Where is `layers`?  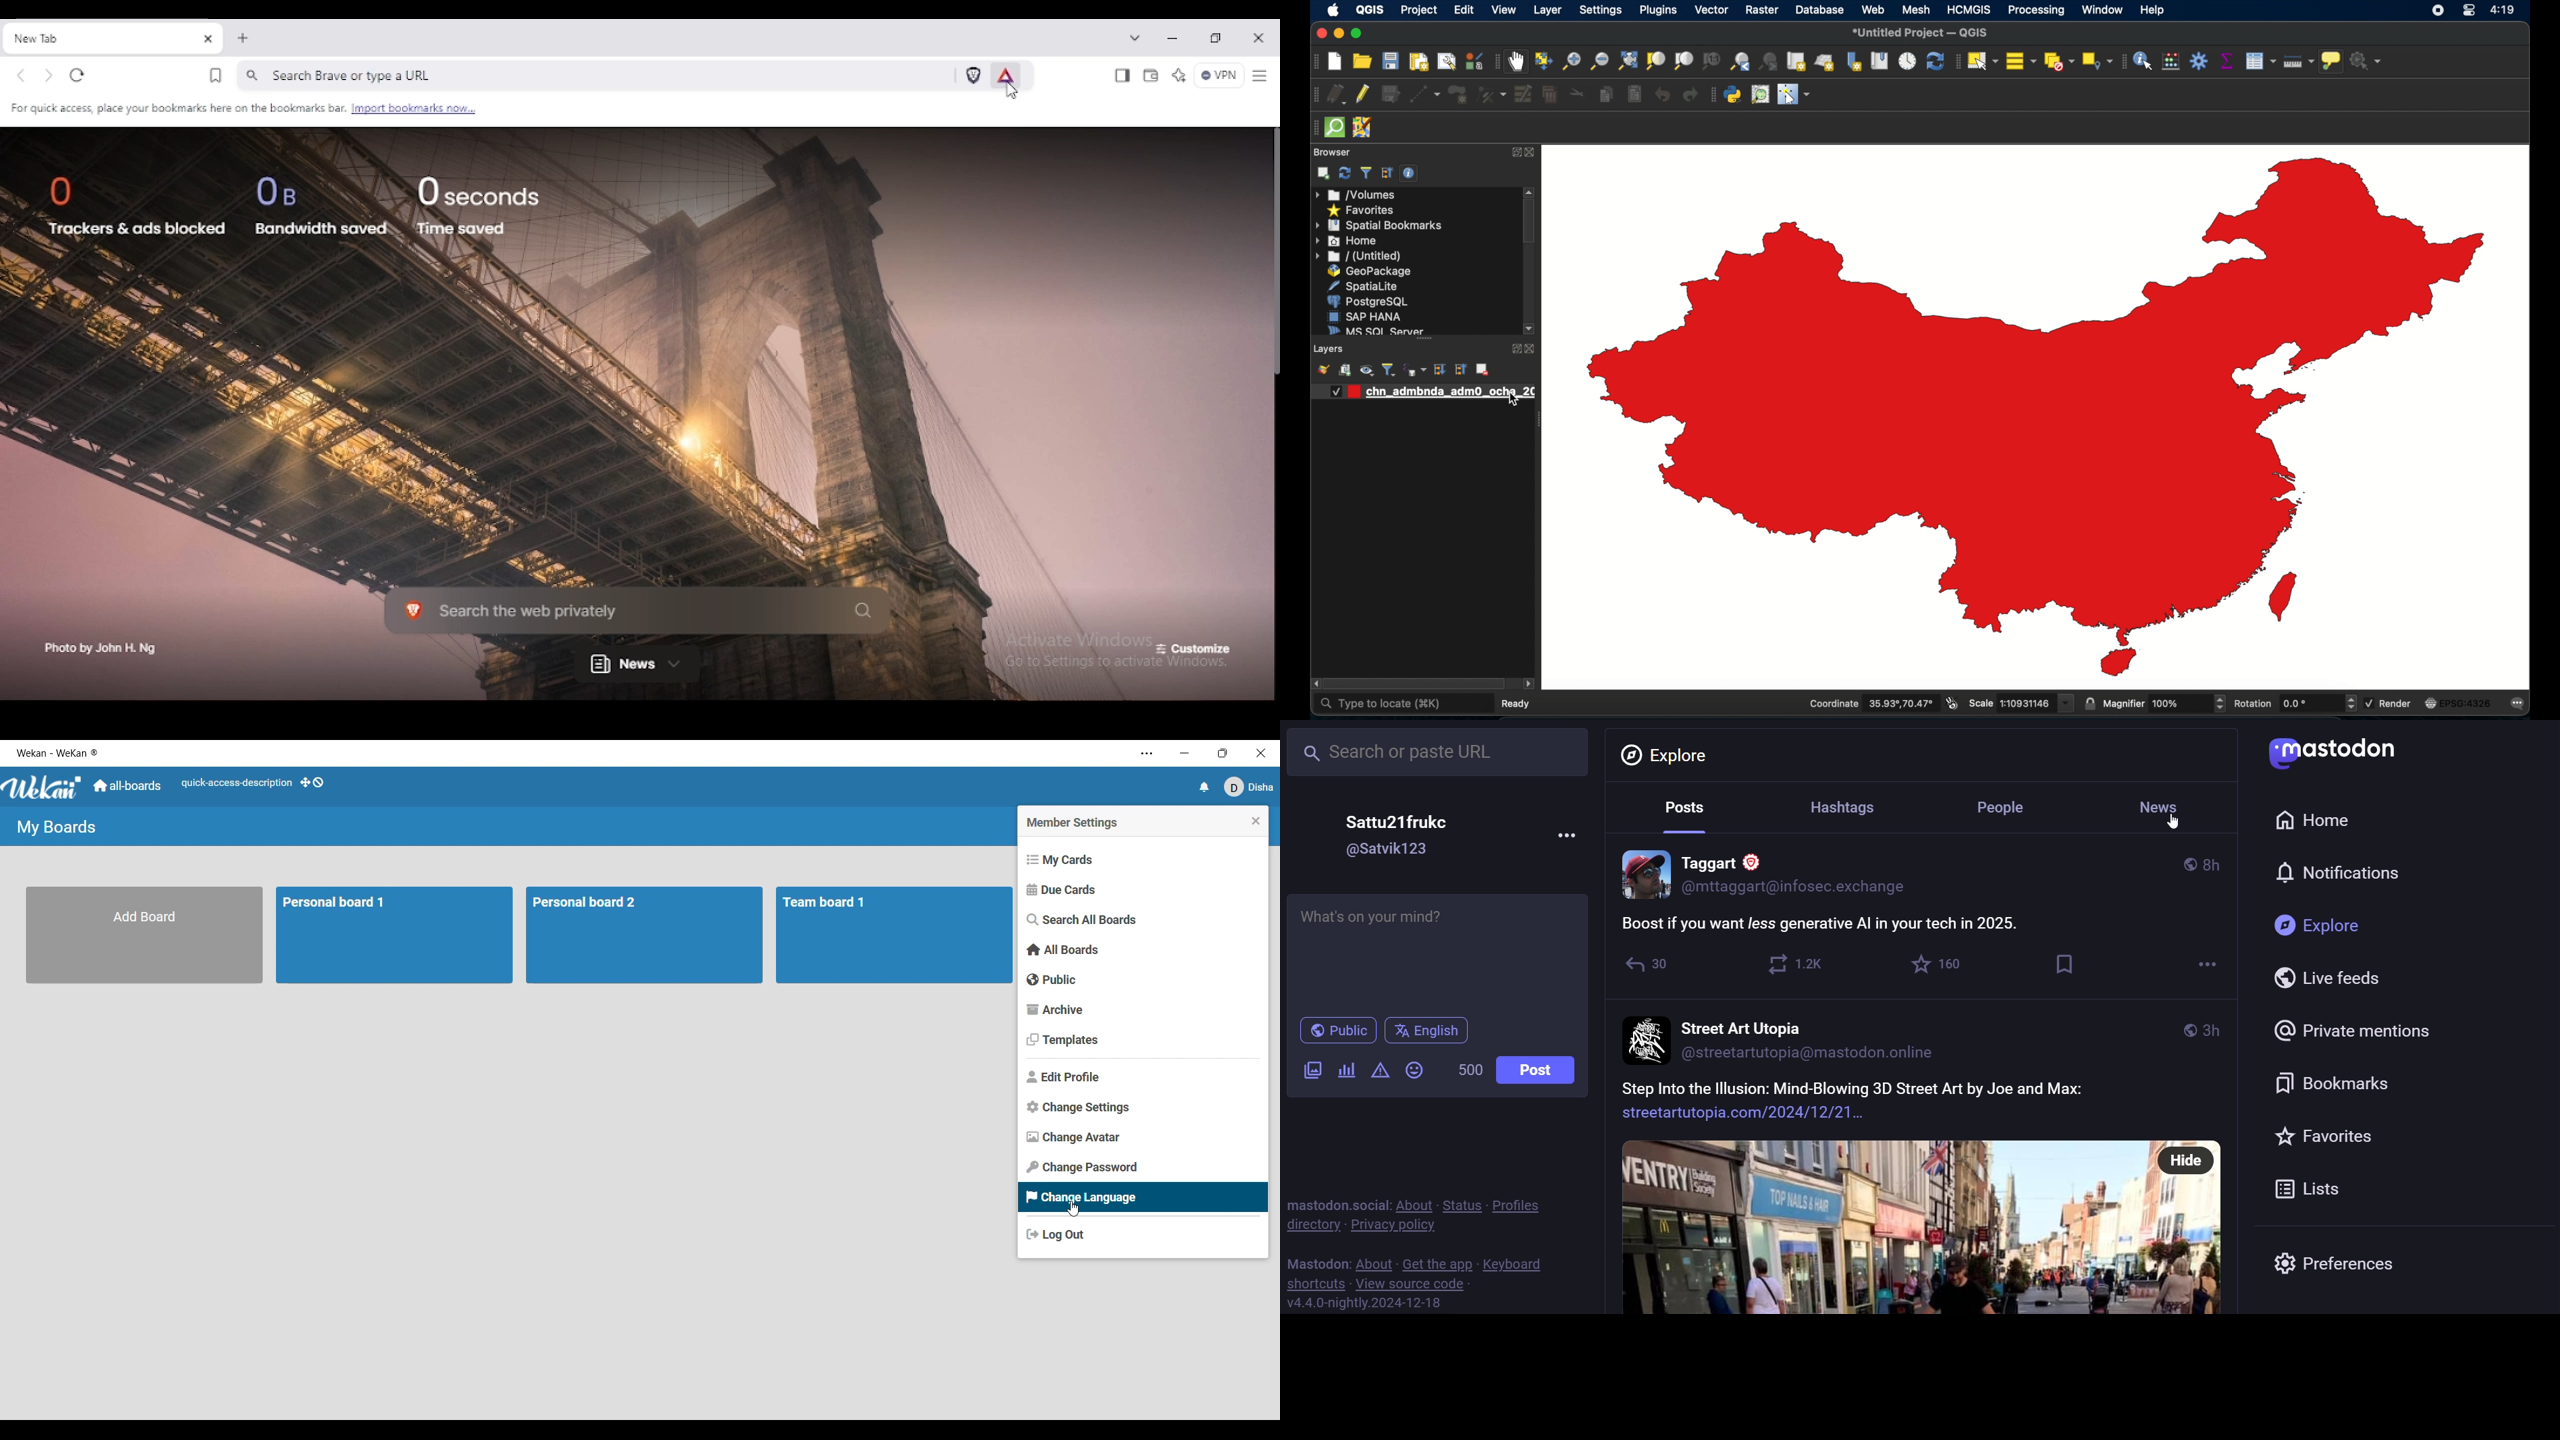
layers is located at coordinates (1424, 342).